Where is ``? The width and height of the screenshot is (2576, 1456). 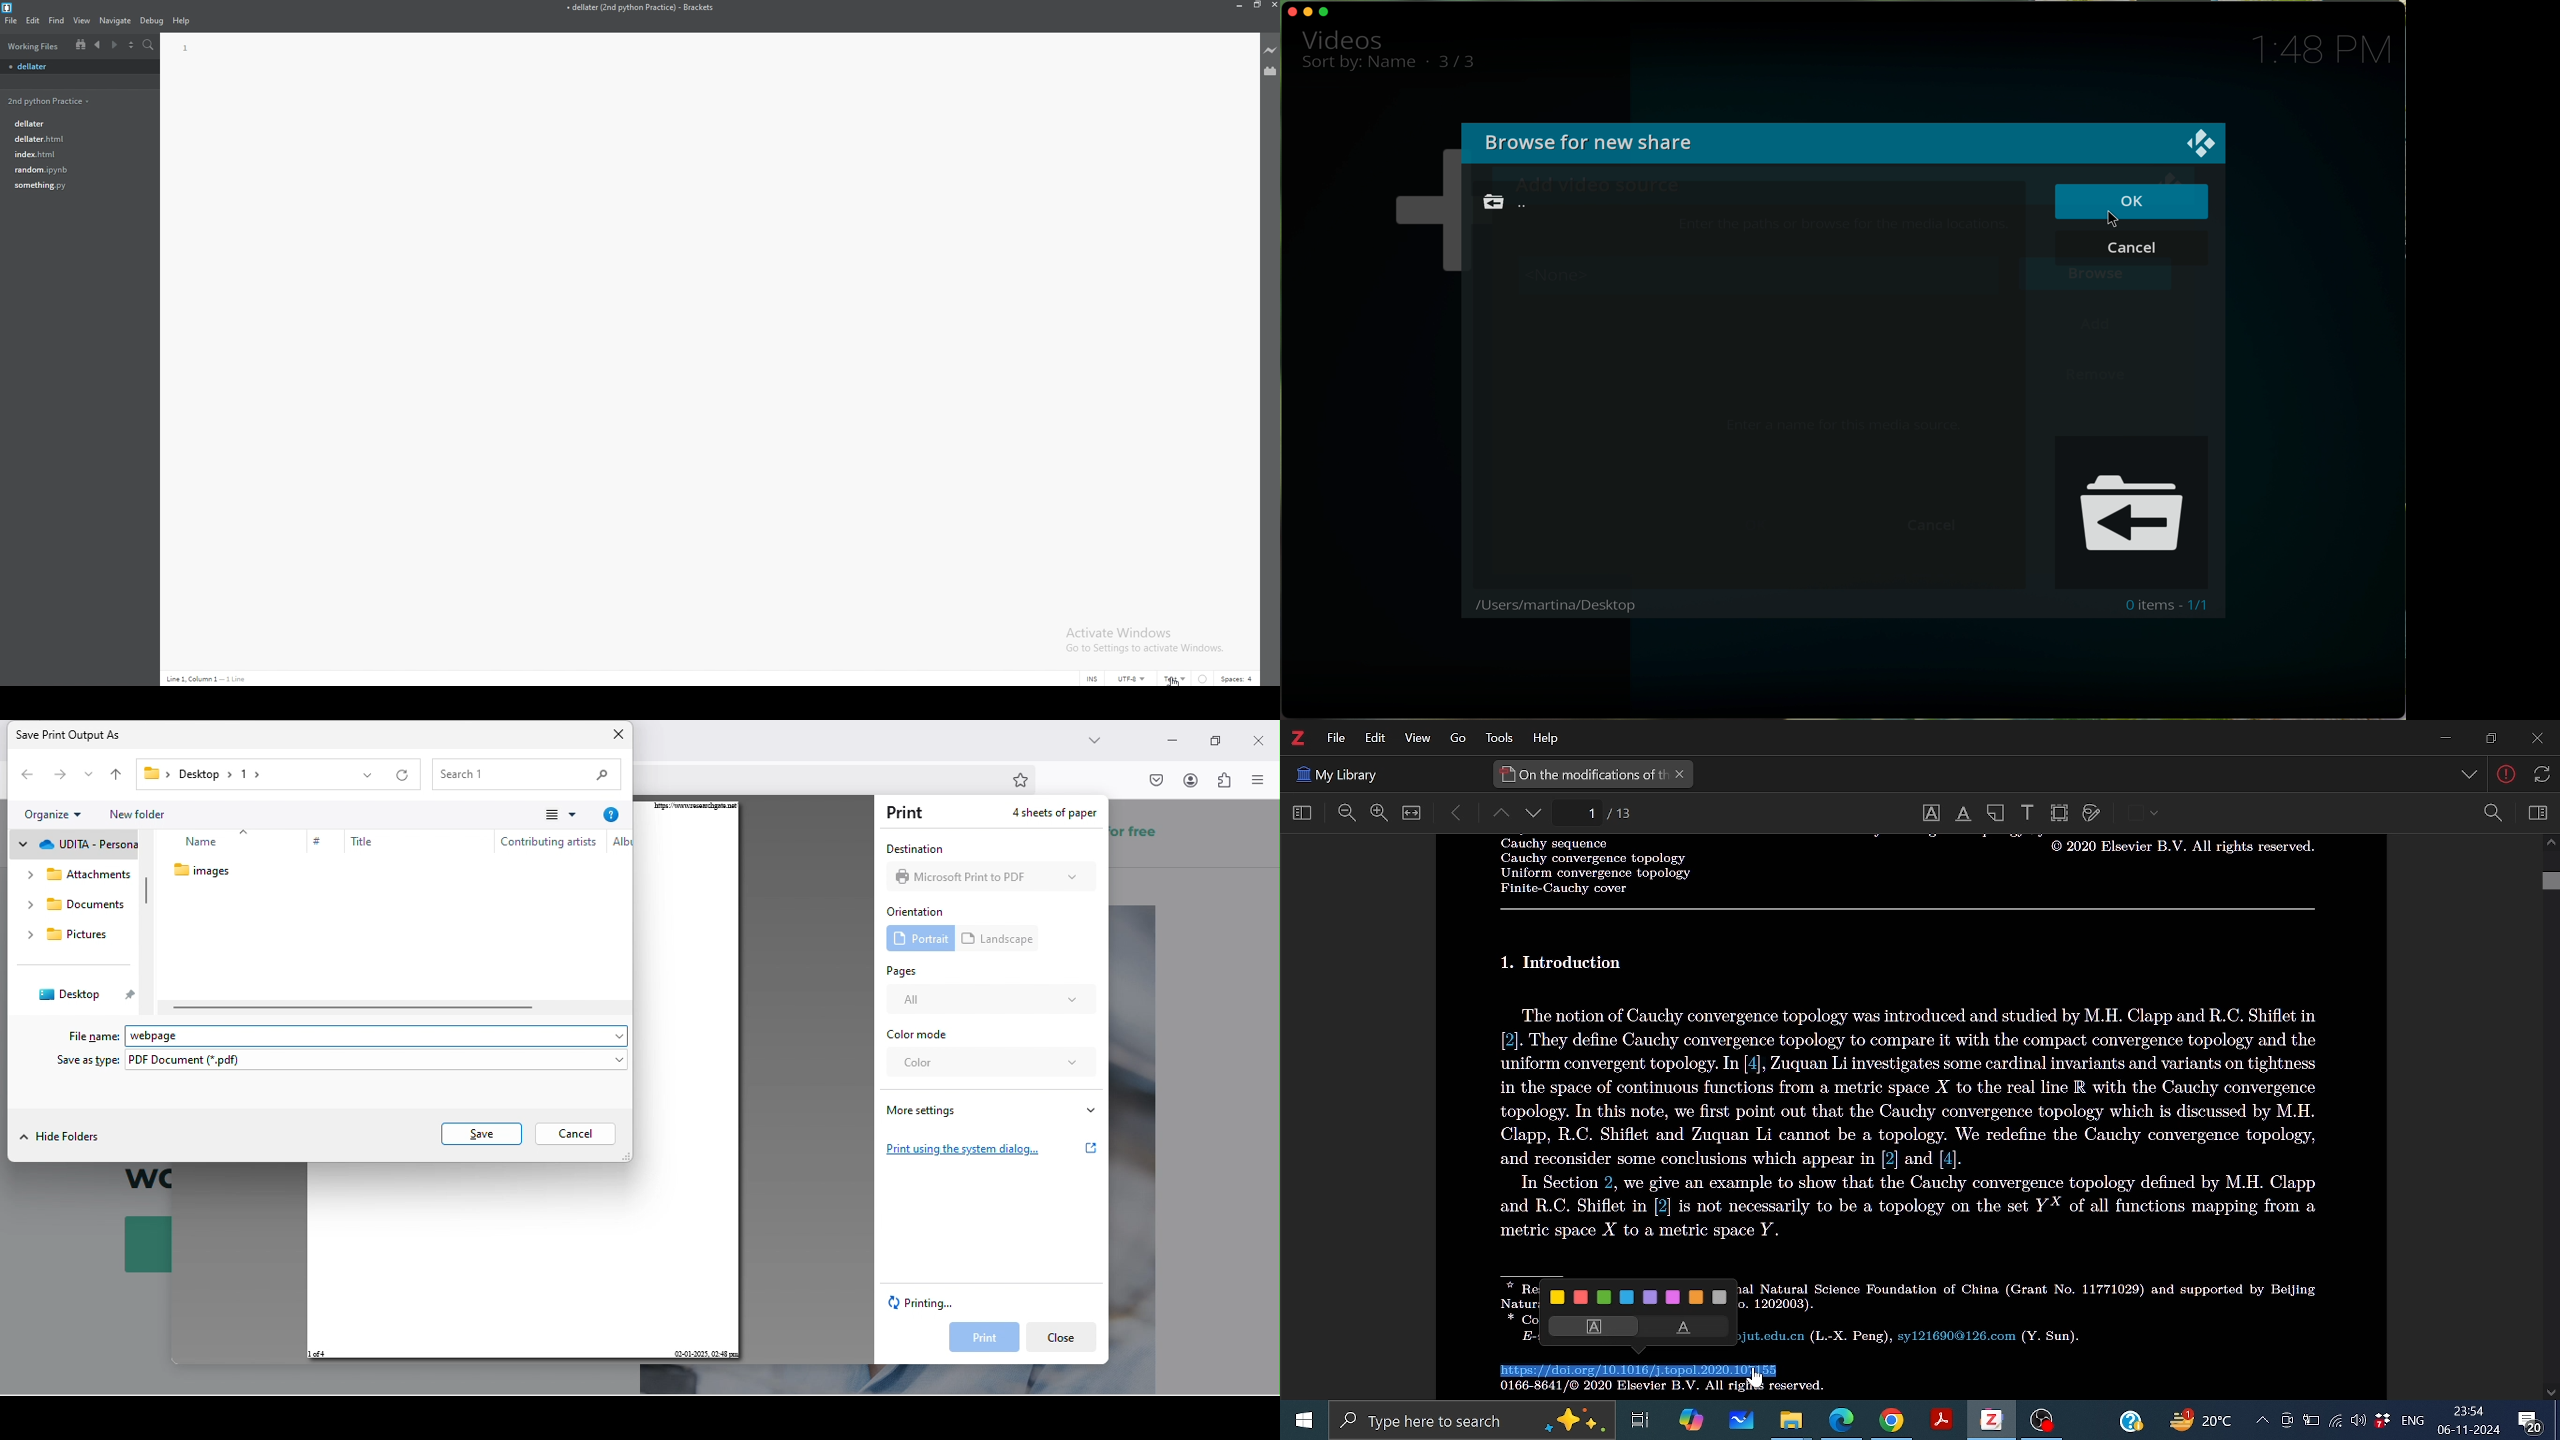
 is located at coordinates (2033, 1312).